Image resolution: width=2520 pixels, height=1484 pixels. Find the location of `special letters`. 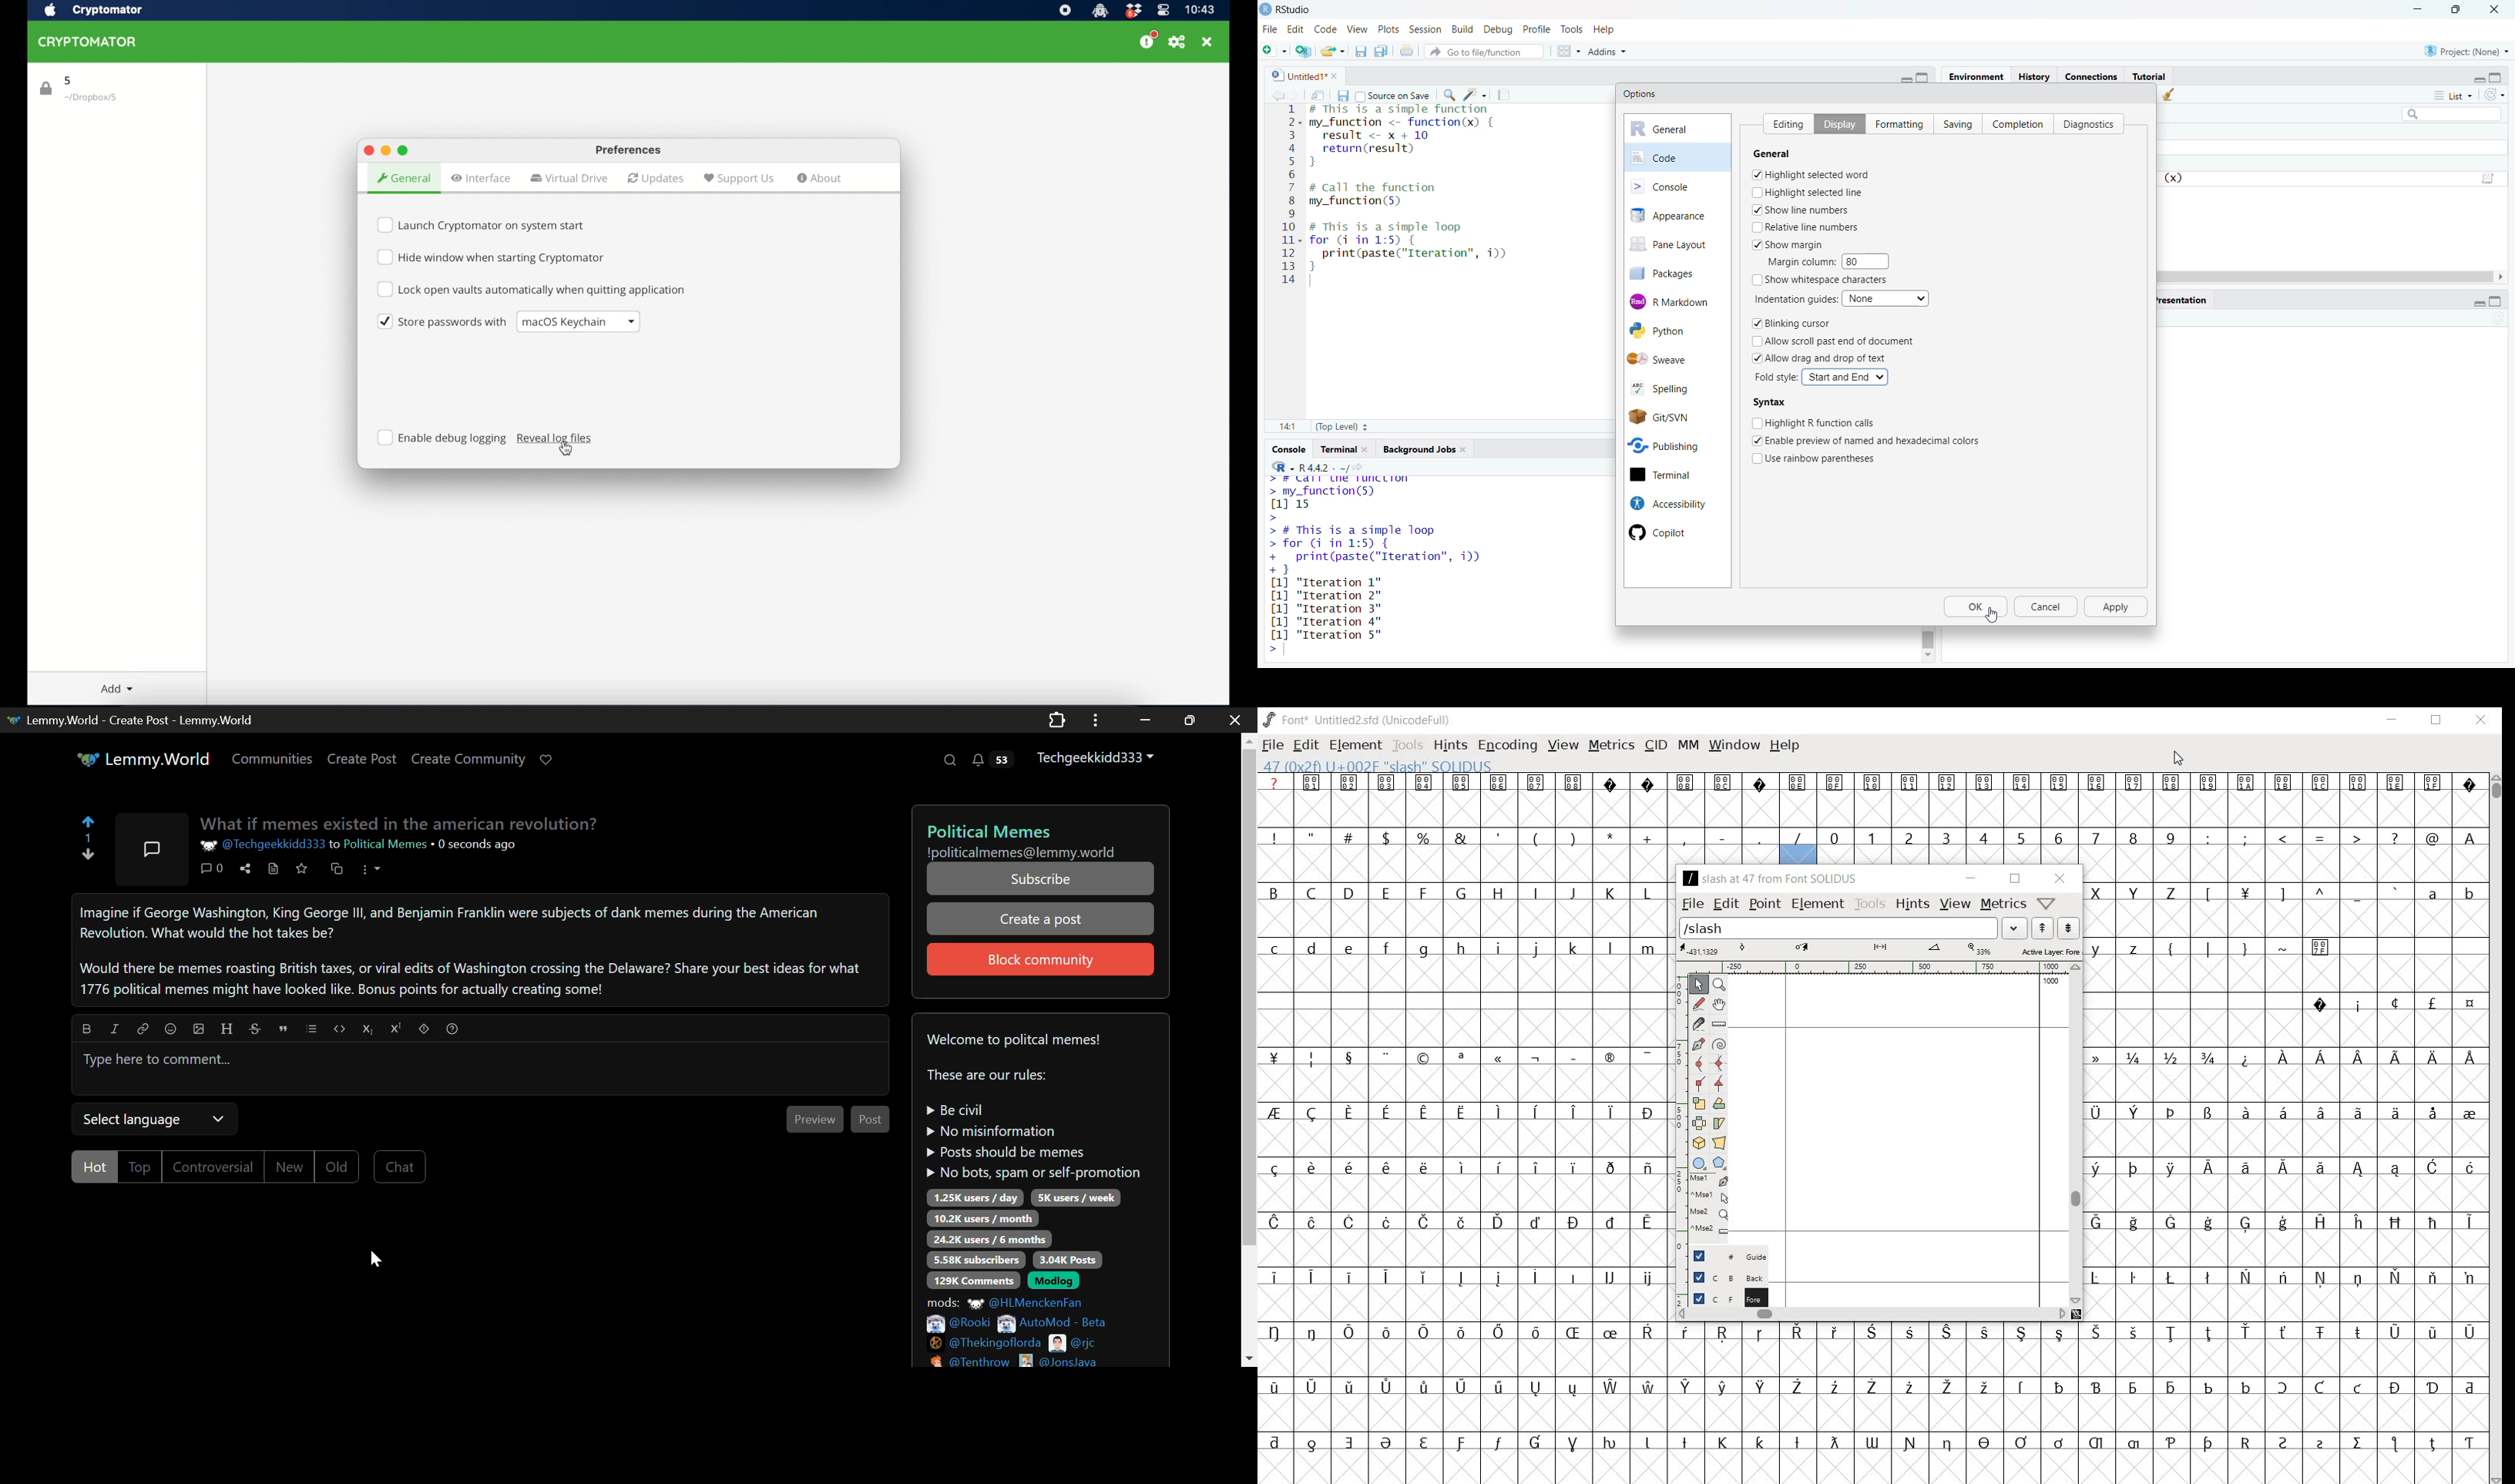

special letters is located at coordinates (2284, 1221).